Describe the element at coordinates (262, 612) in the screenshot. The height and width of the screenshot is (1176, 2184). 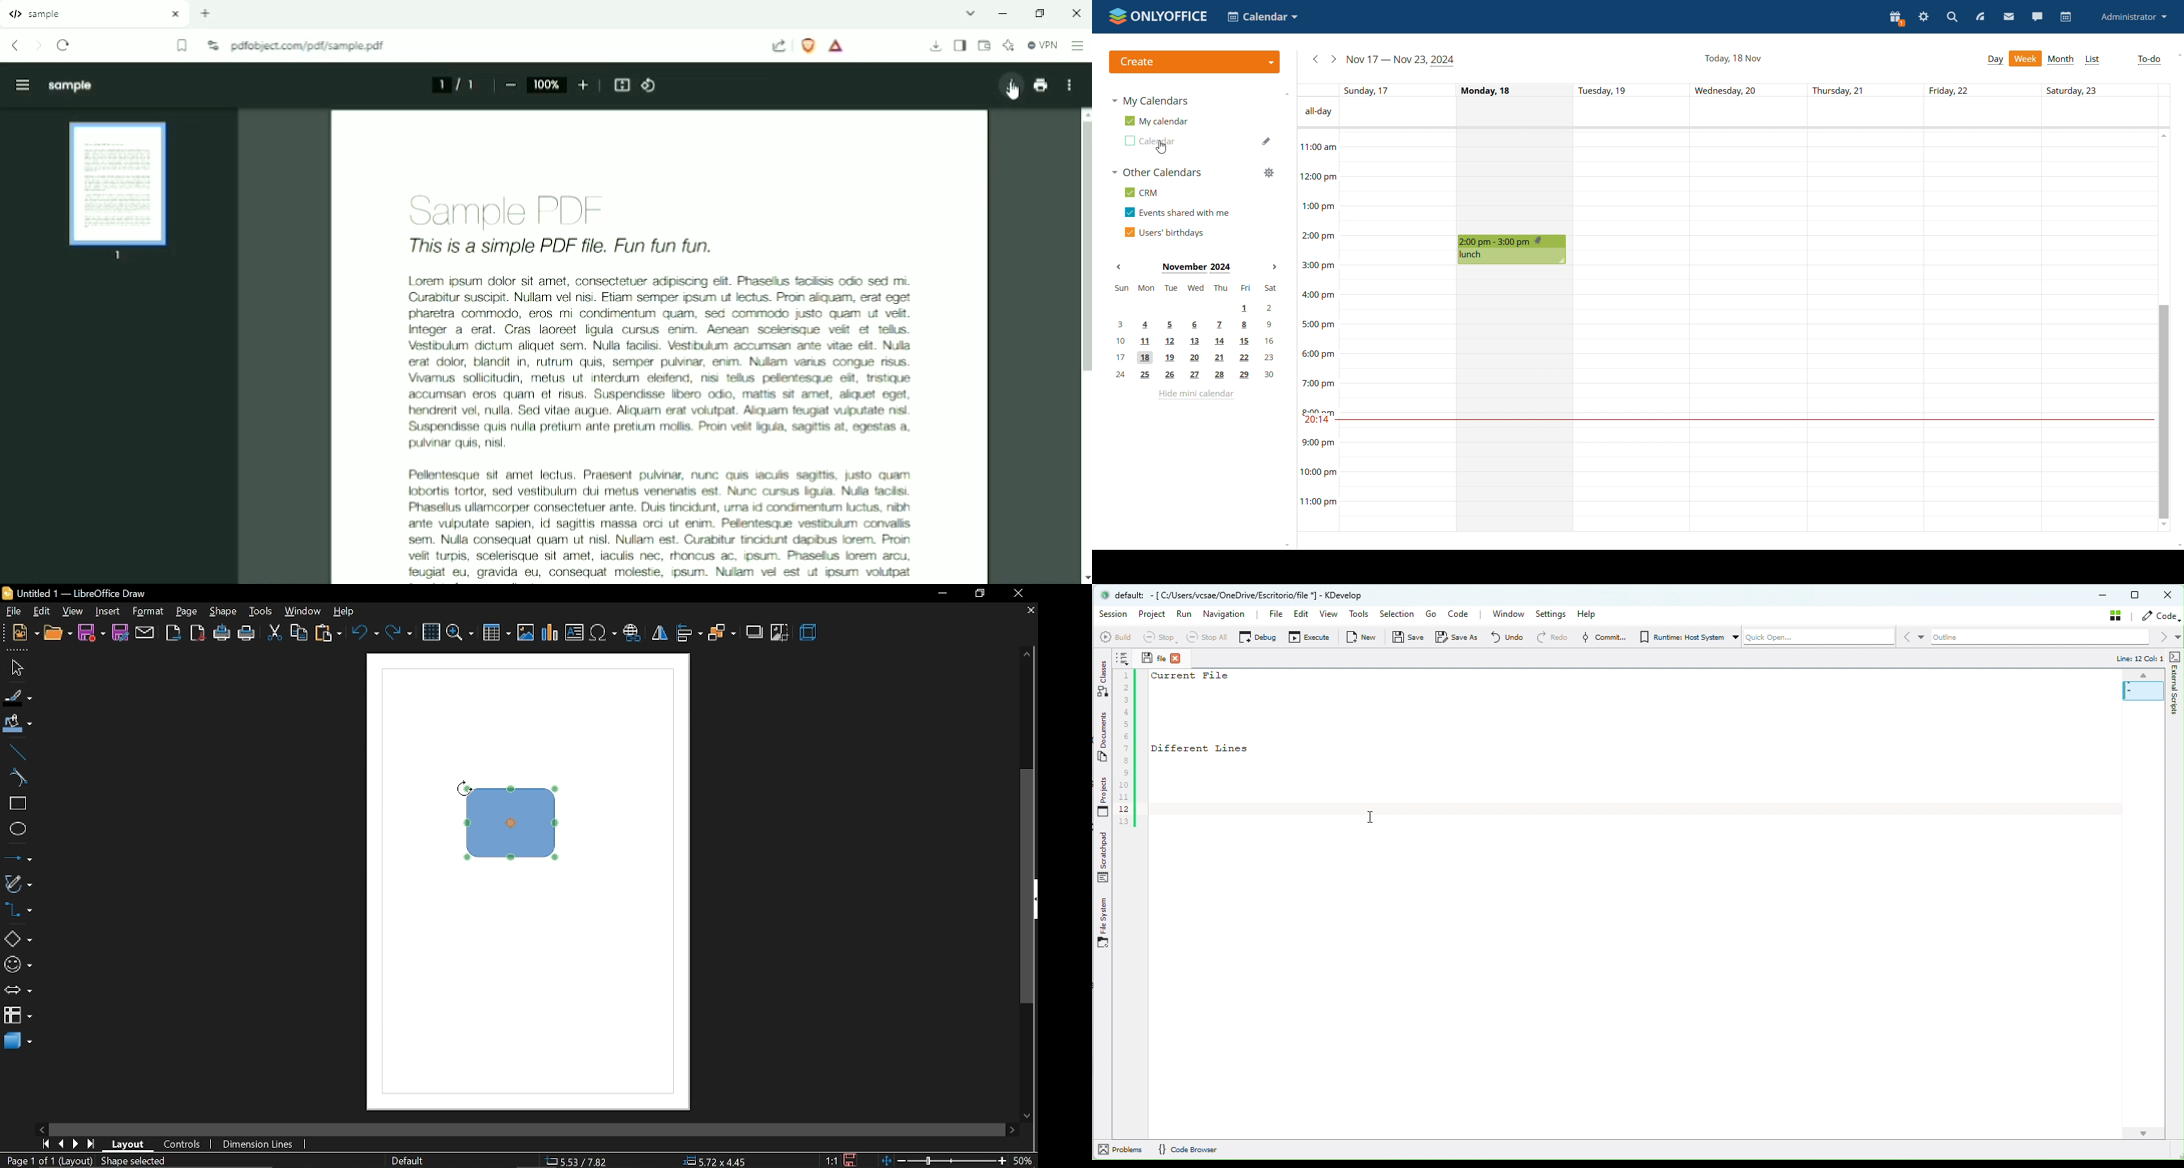
I see `tools` at that location.